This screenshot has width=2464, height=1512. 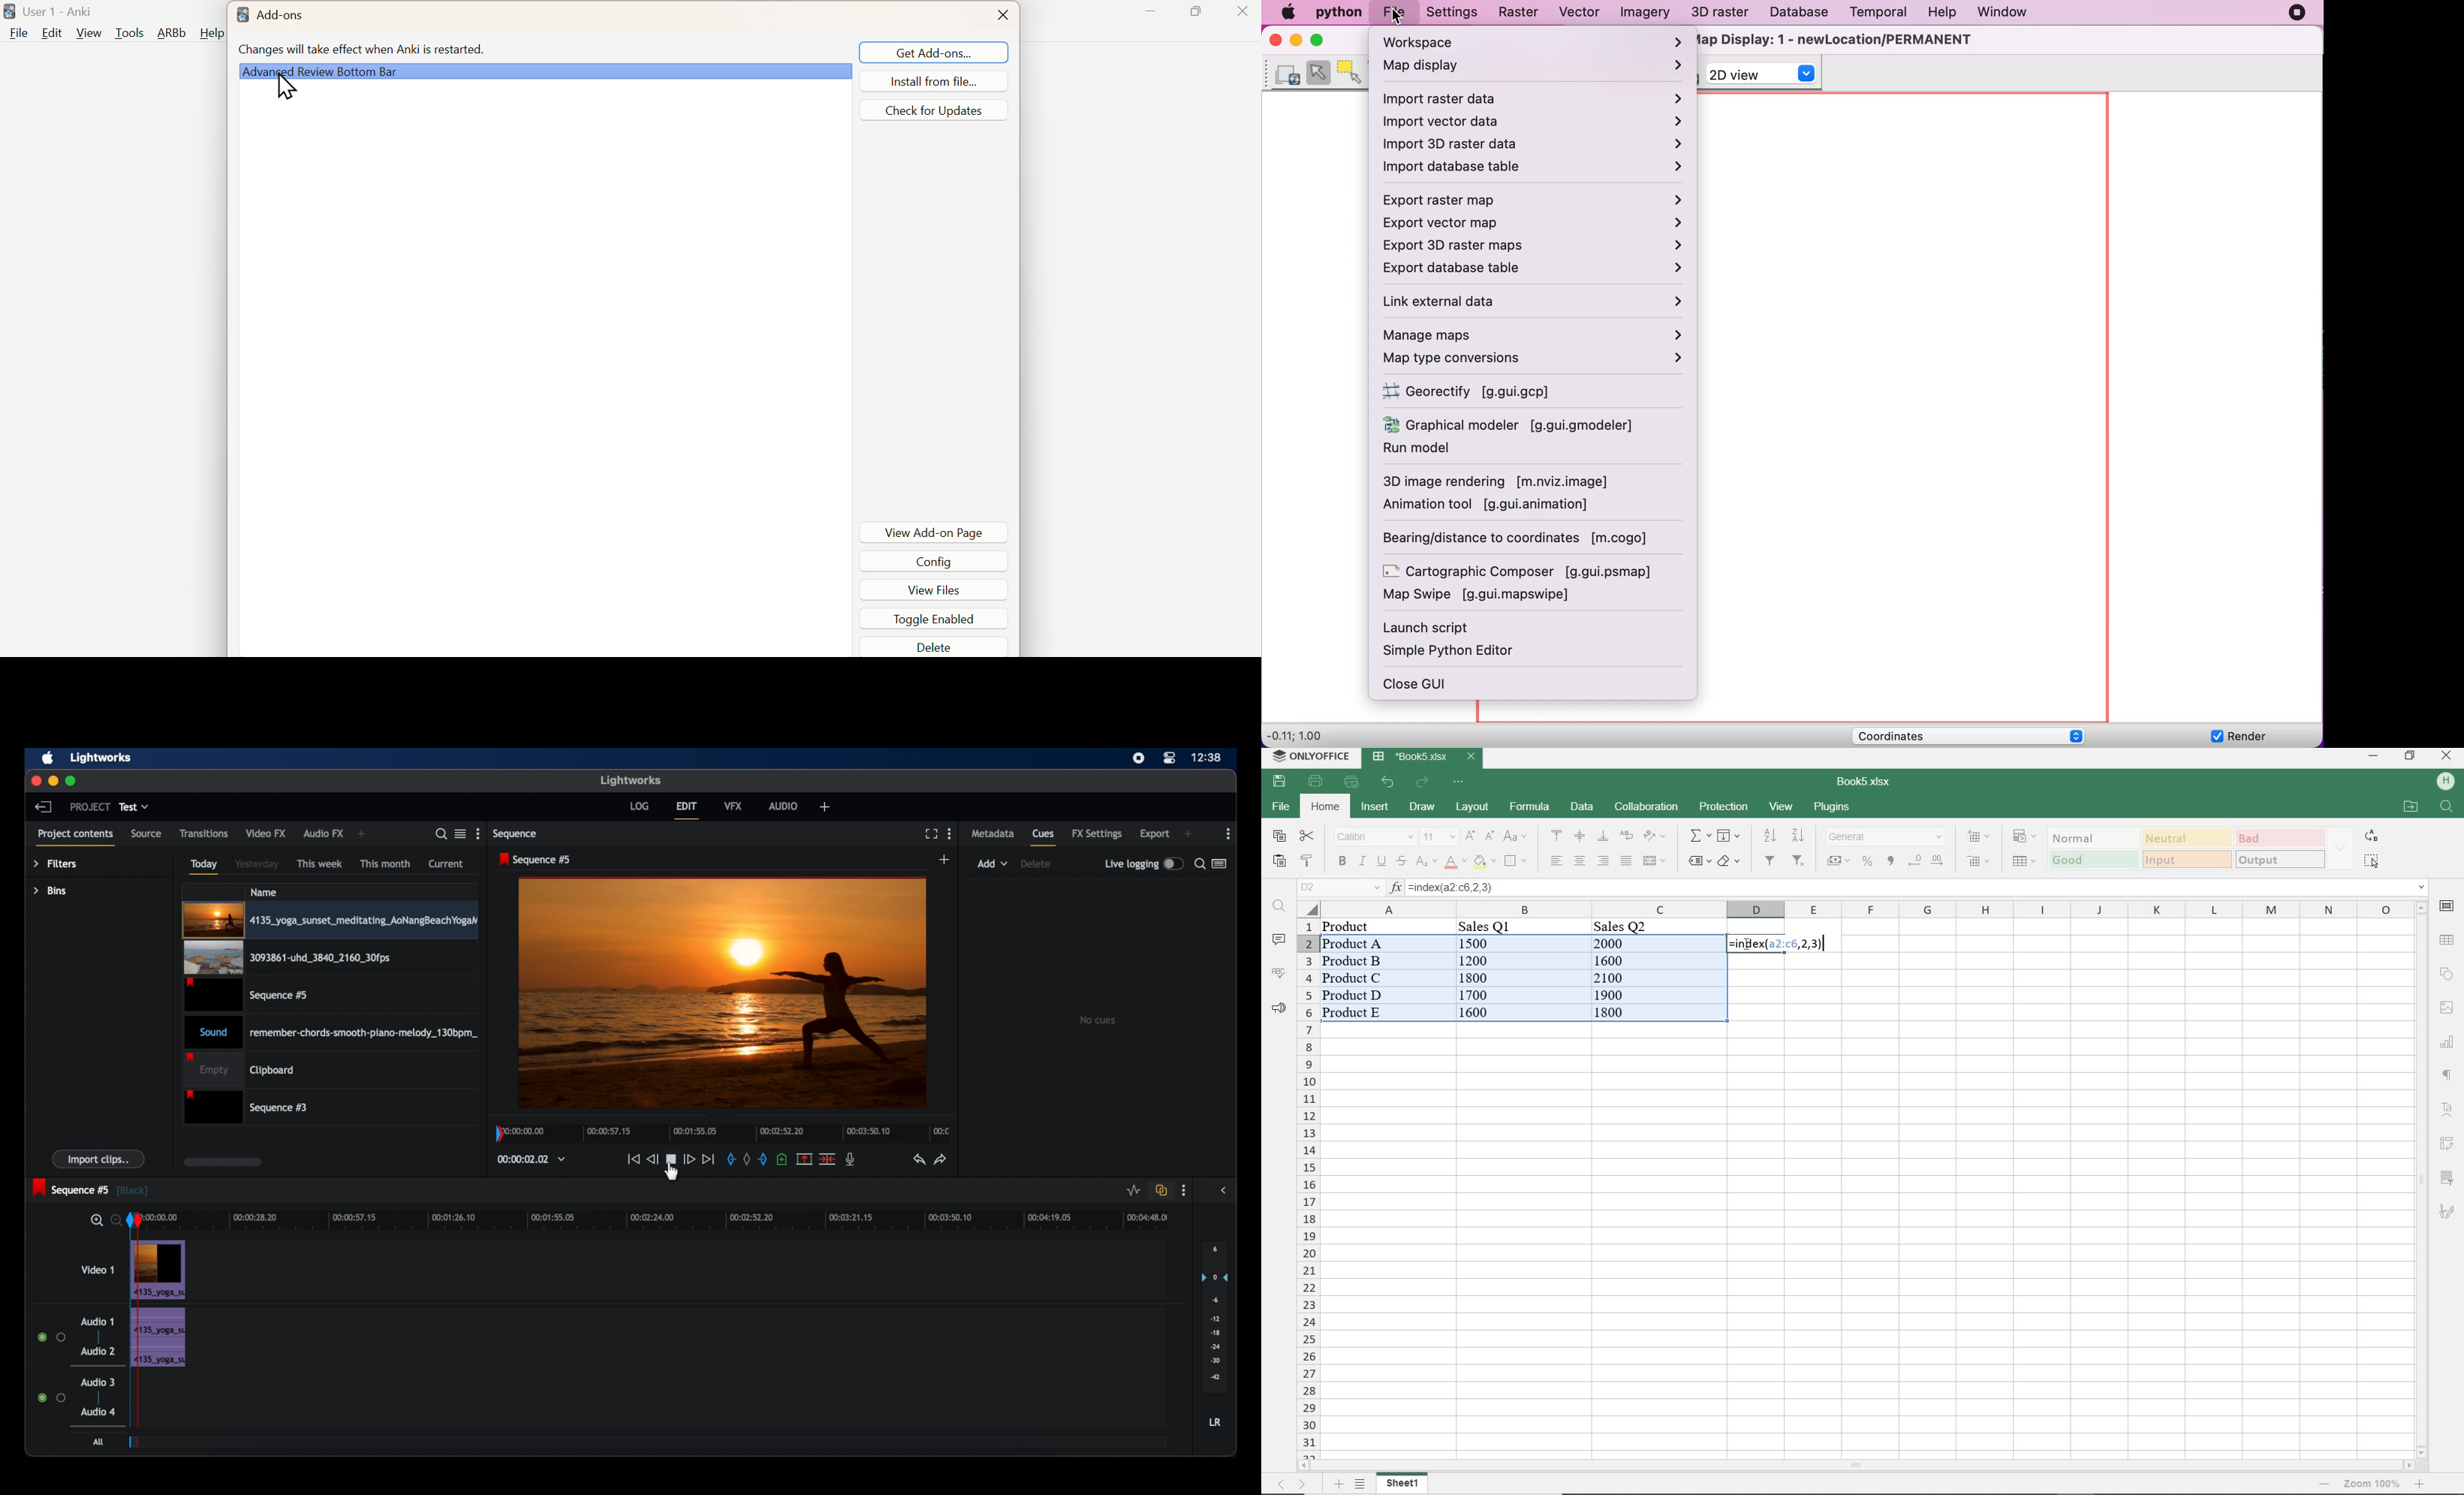 What do you see at coordinates (2023, 861) in the screenshot?
I see `format as table template` at bounding box center [2023, 861].